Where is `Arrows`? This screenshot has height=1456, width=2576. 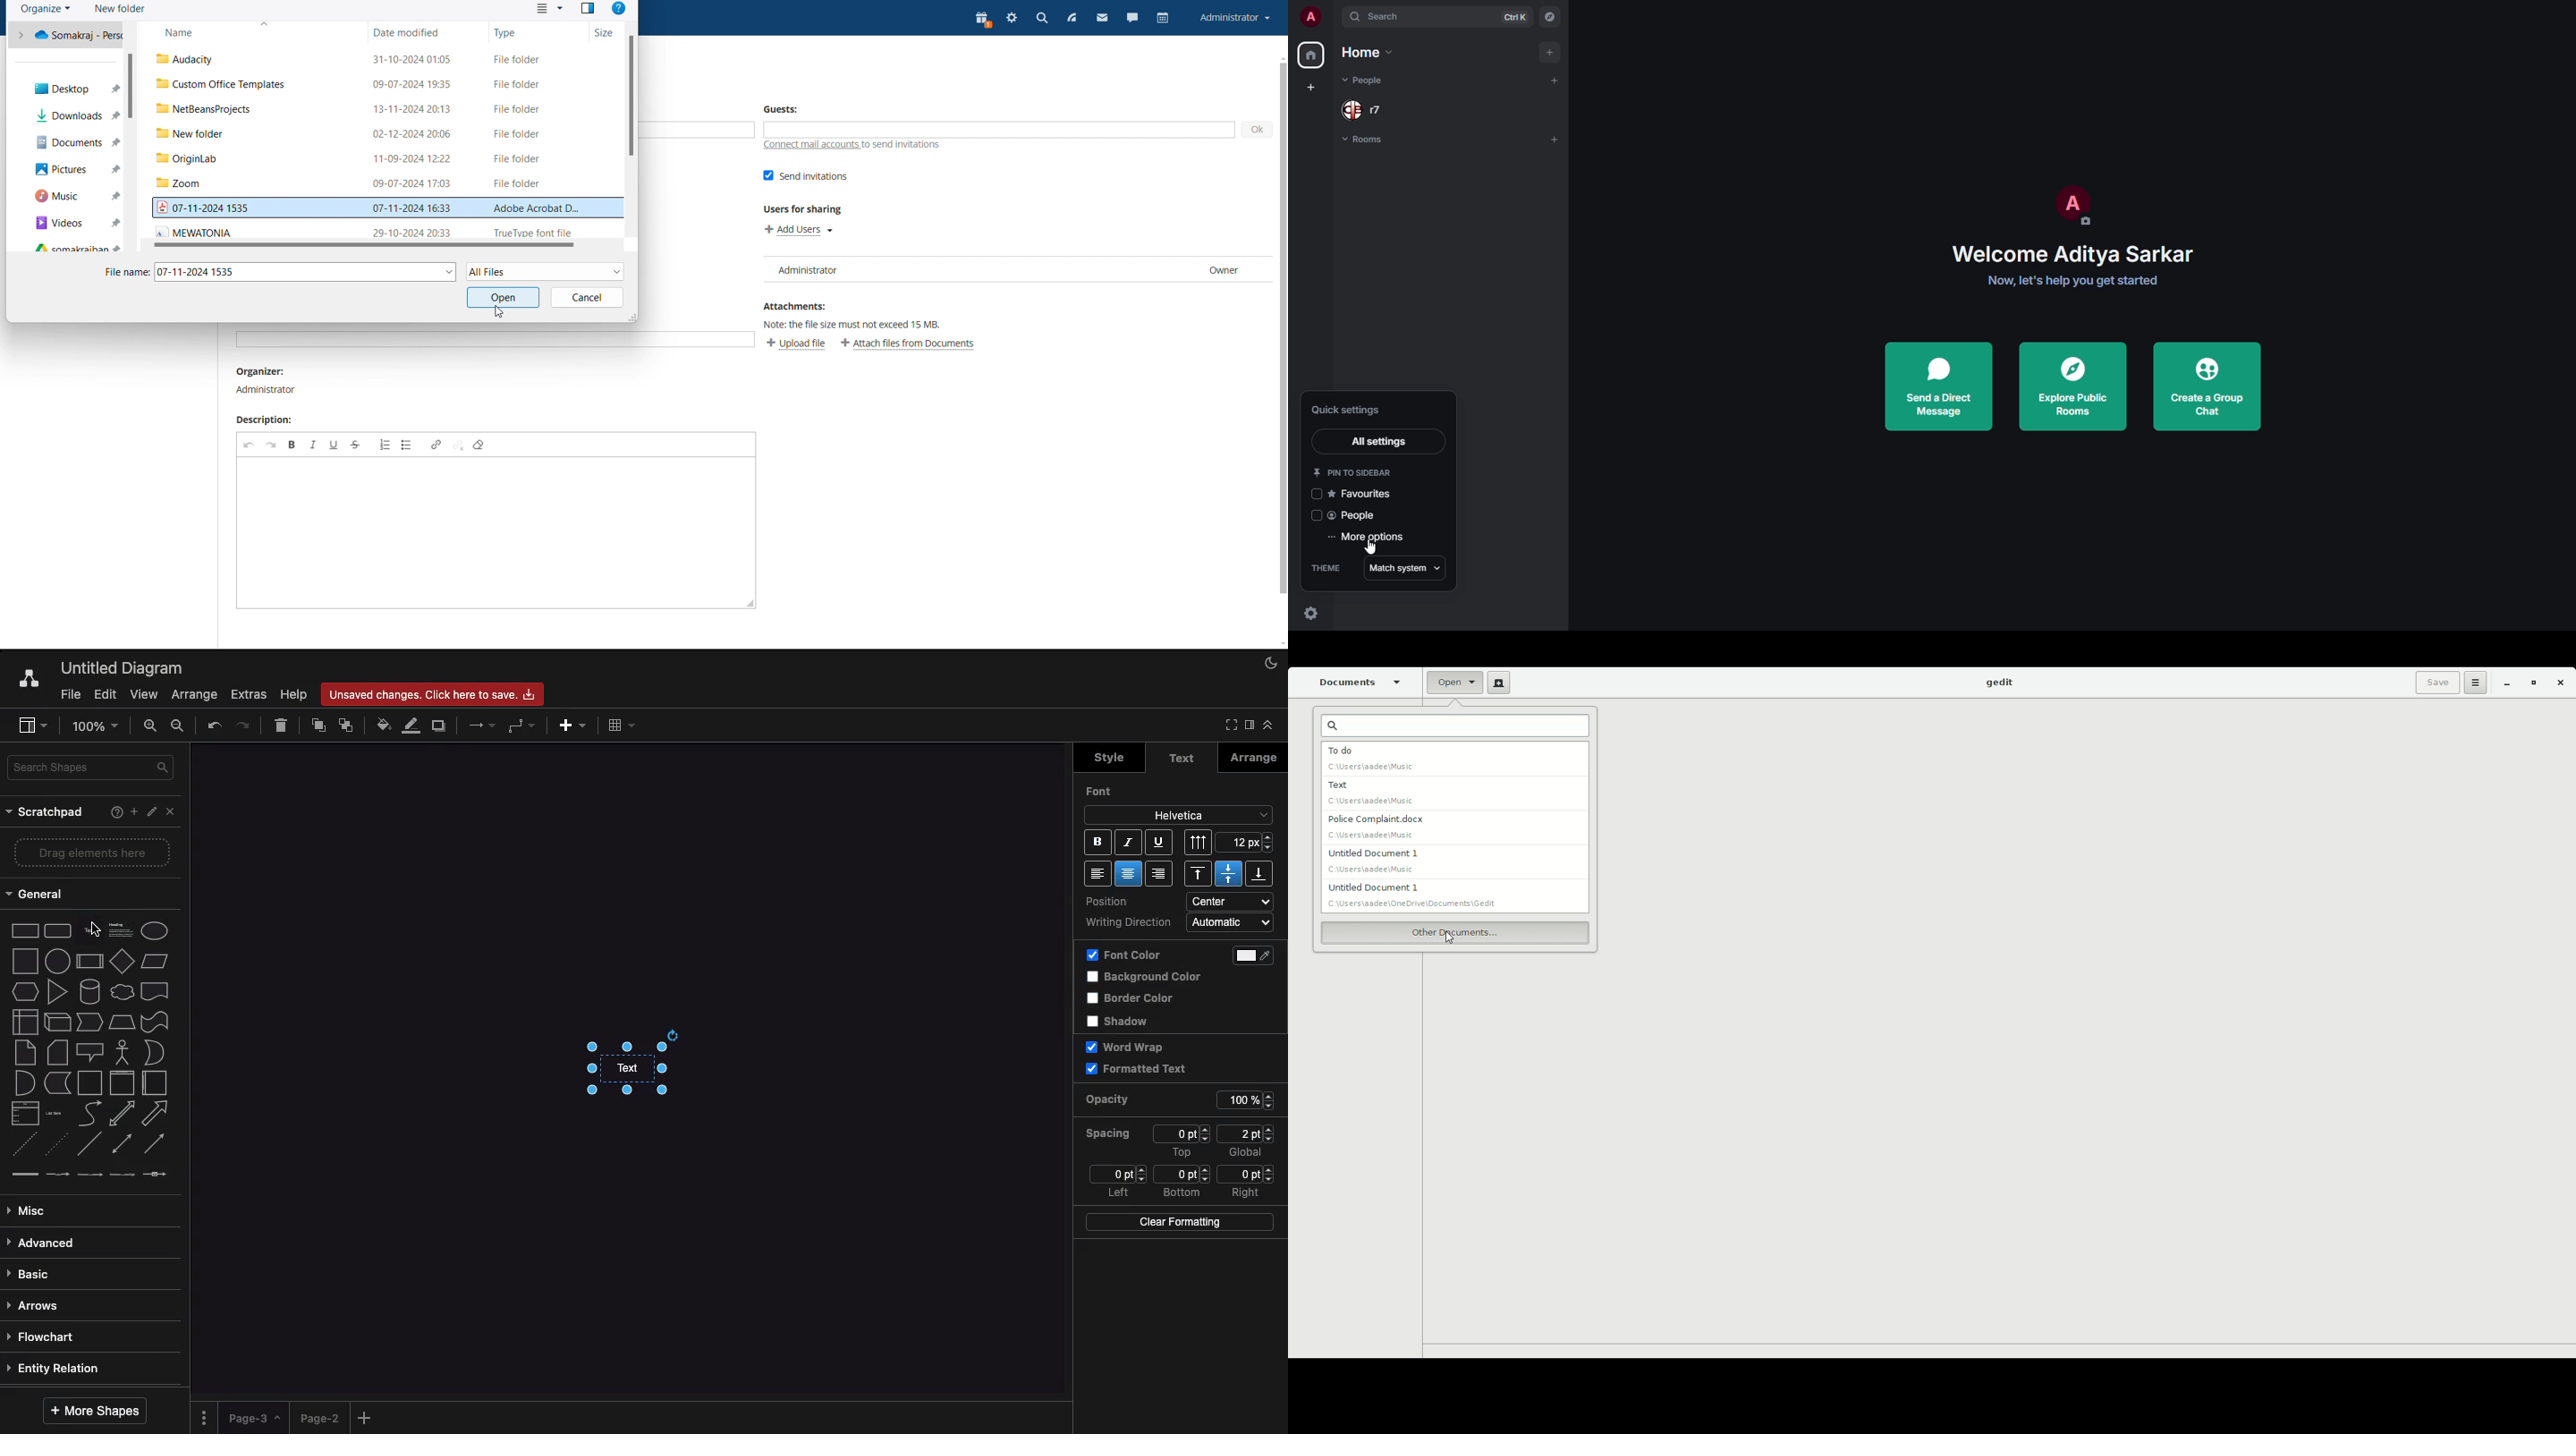 Arrows is located at coordinates (479, 726).